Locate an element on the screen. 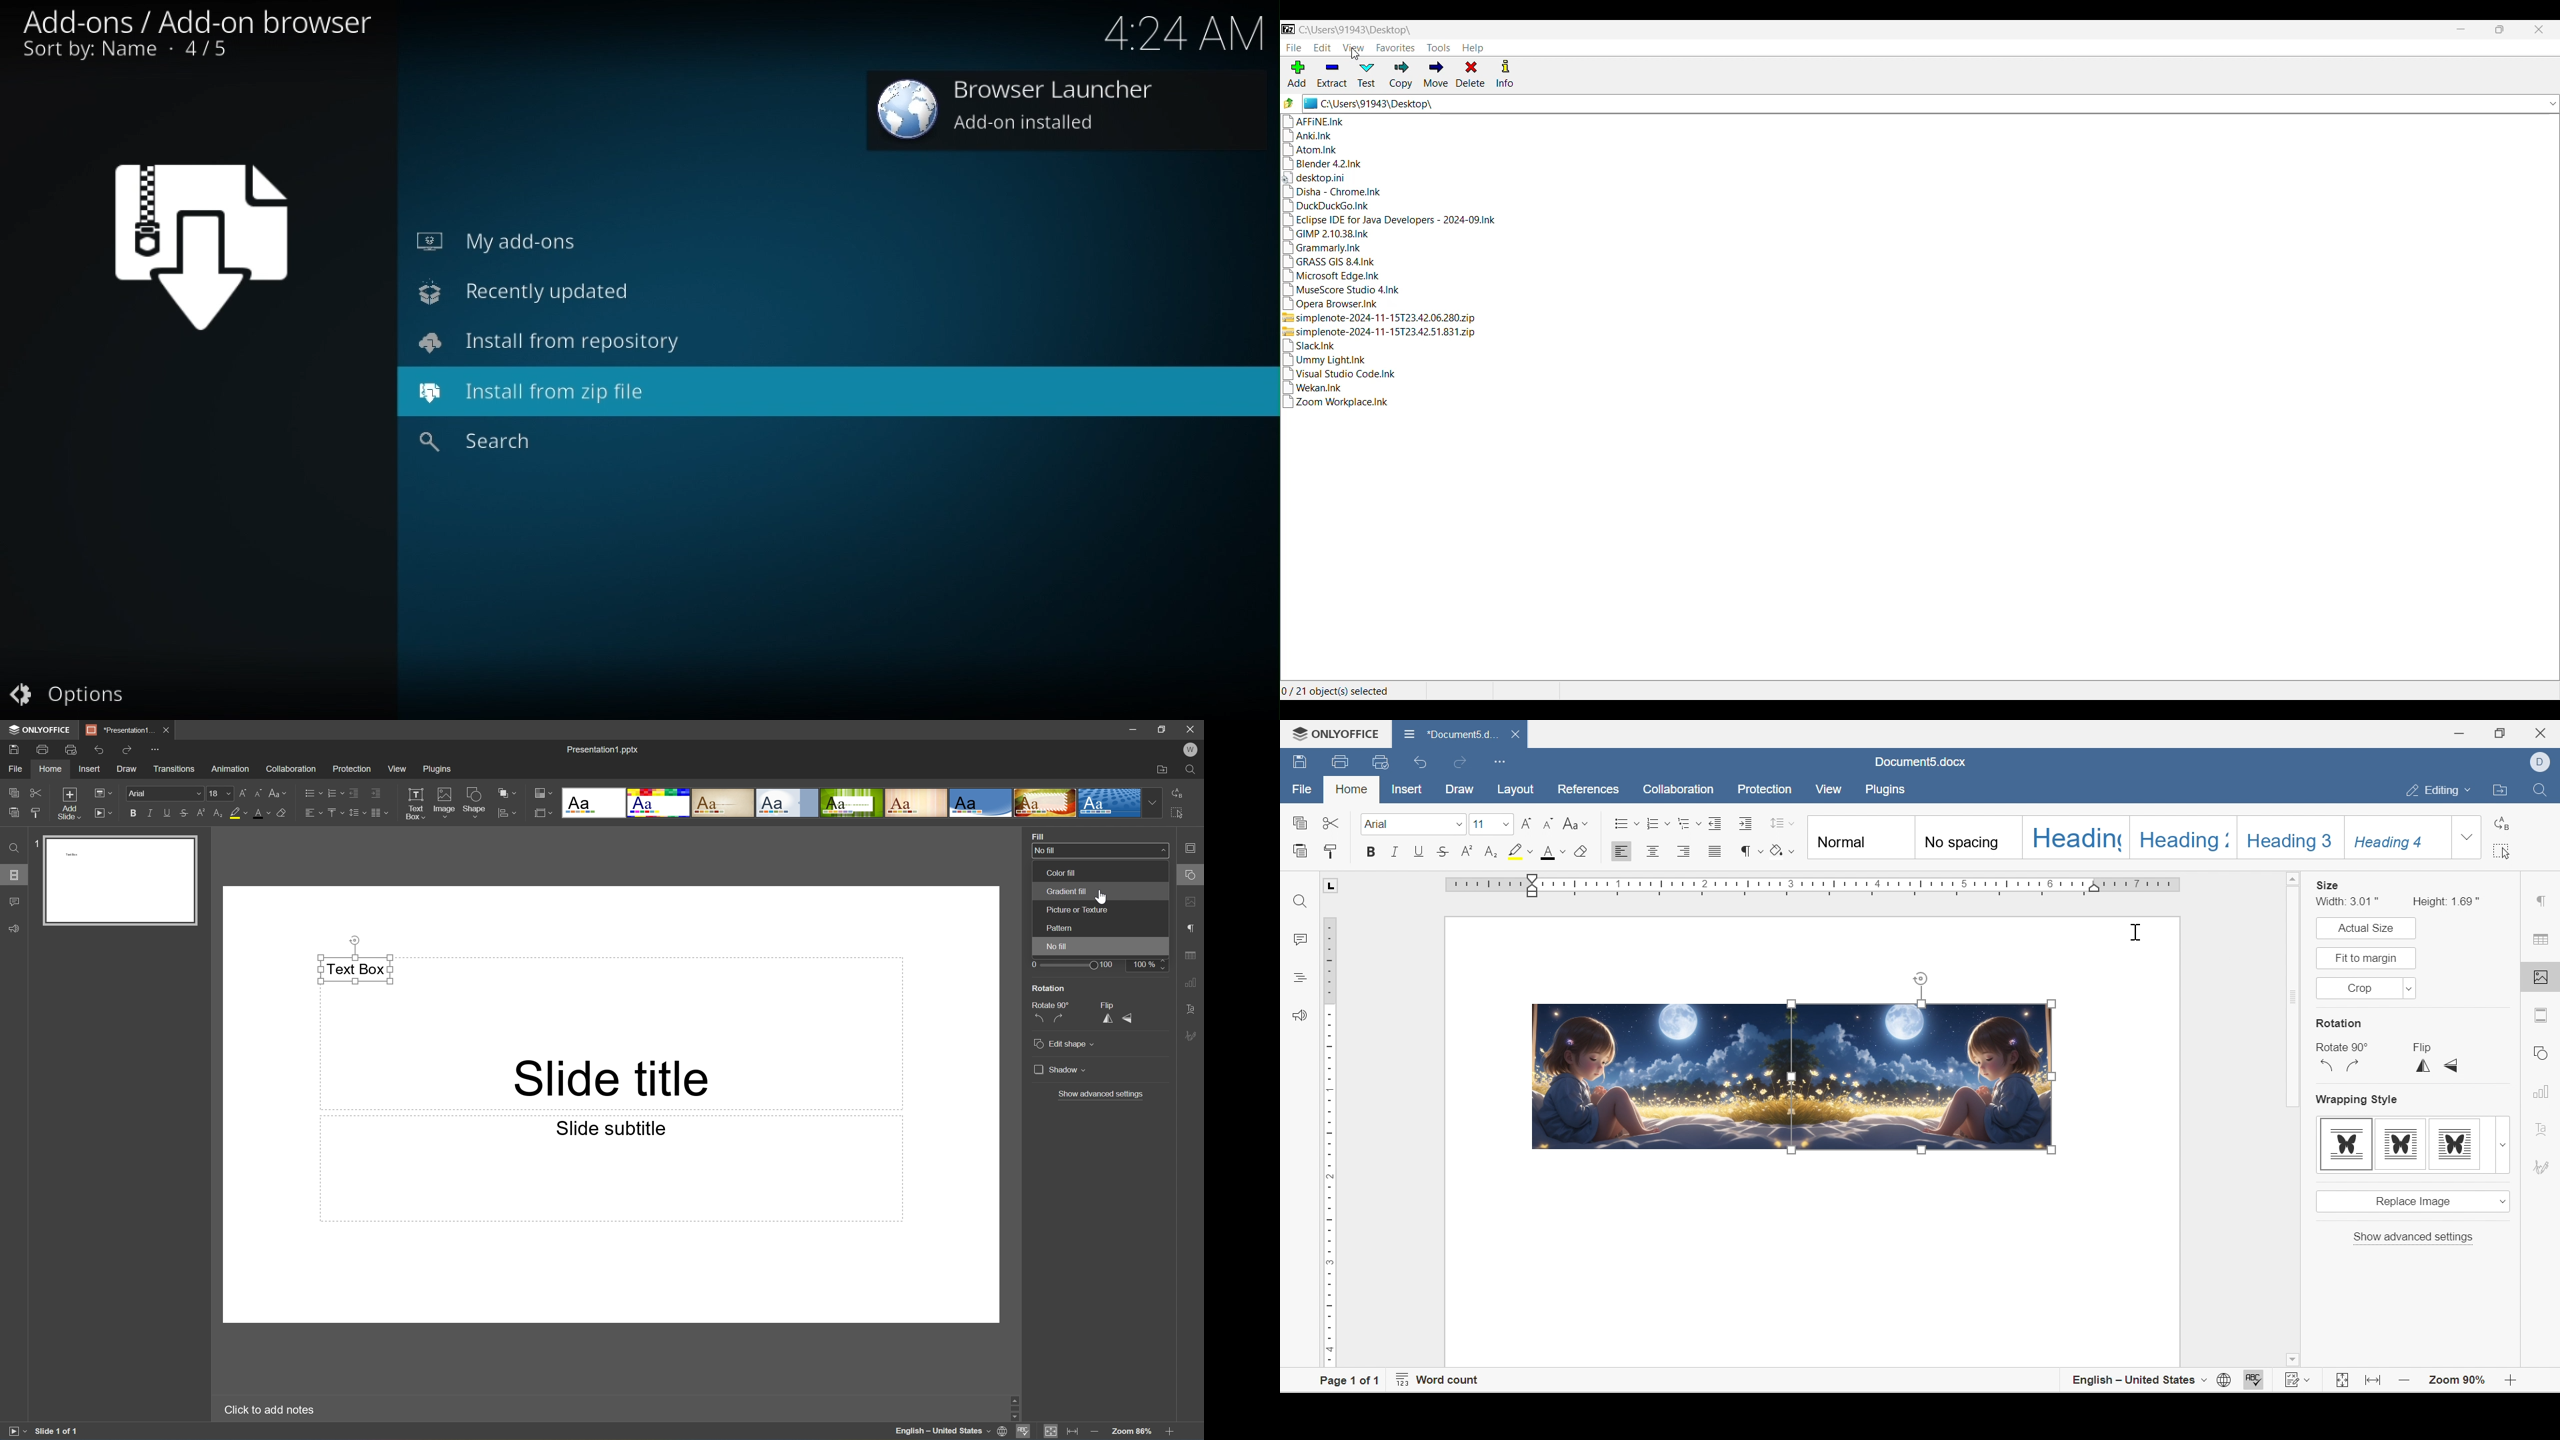 The image size is (2576, 1456). Grammarly.Ink is located at coordinates (1323, 248).